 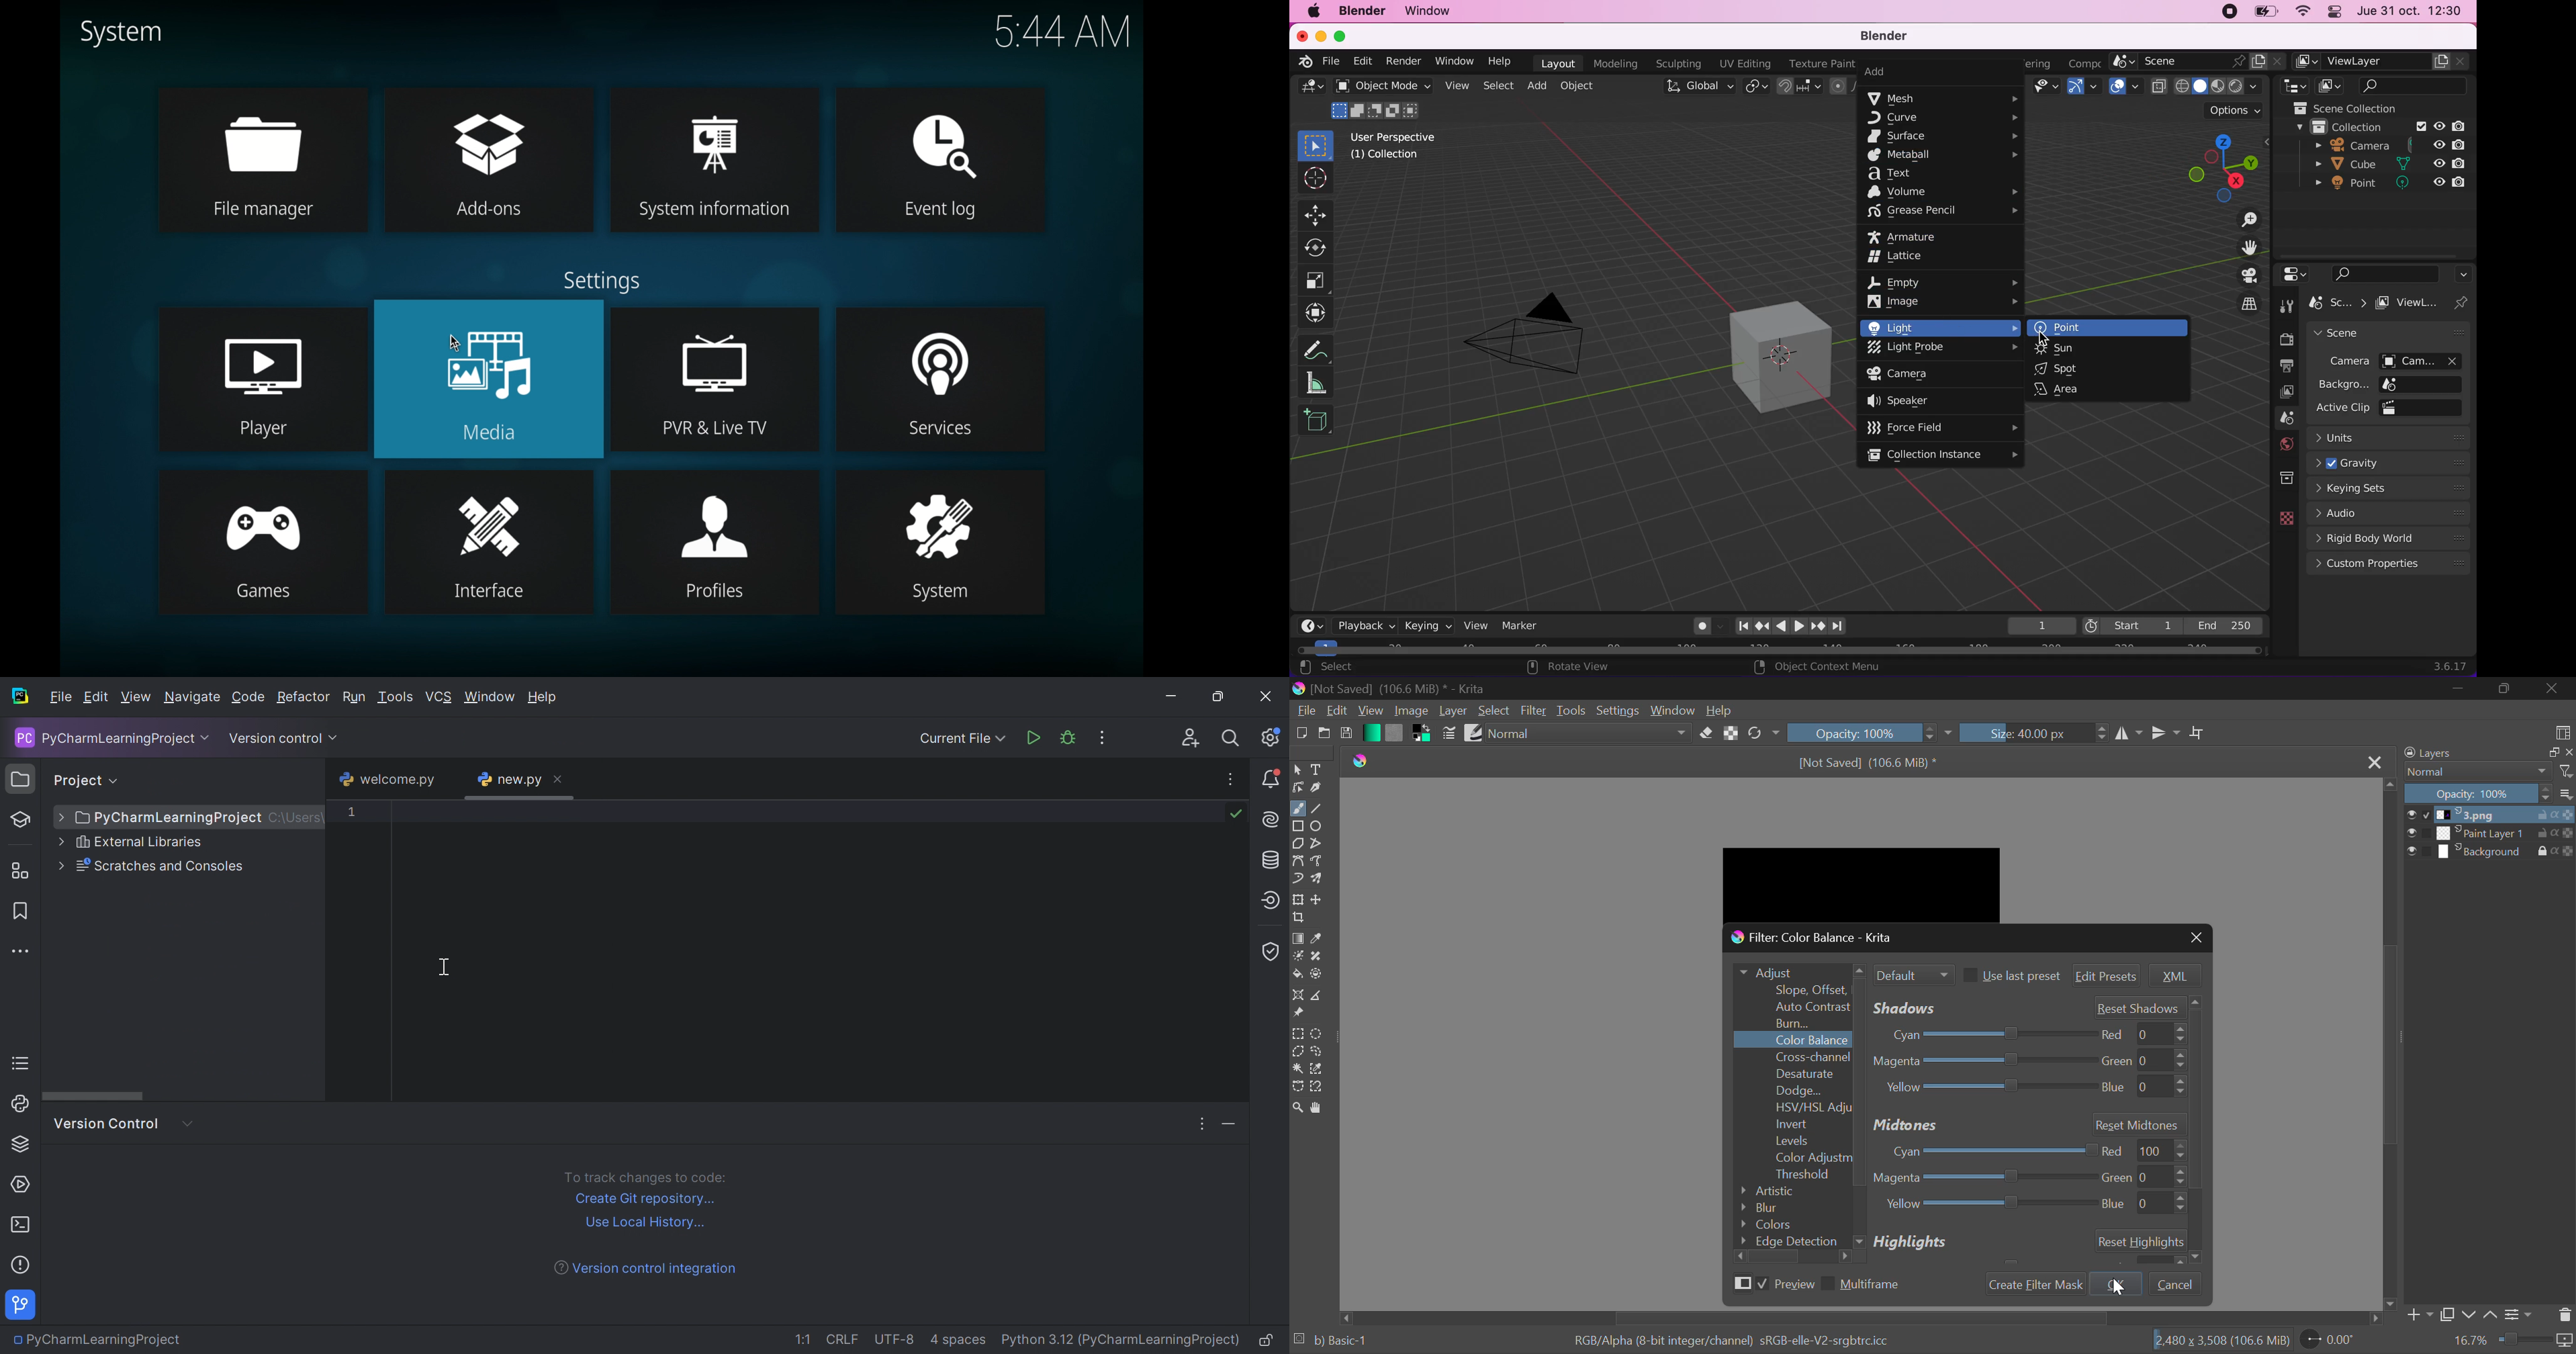 What do you see at coordinates (386, 780) in the screenshot?
I see `welcome.py` at bounding box center [386, 780].